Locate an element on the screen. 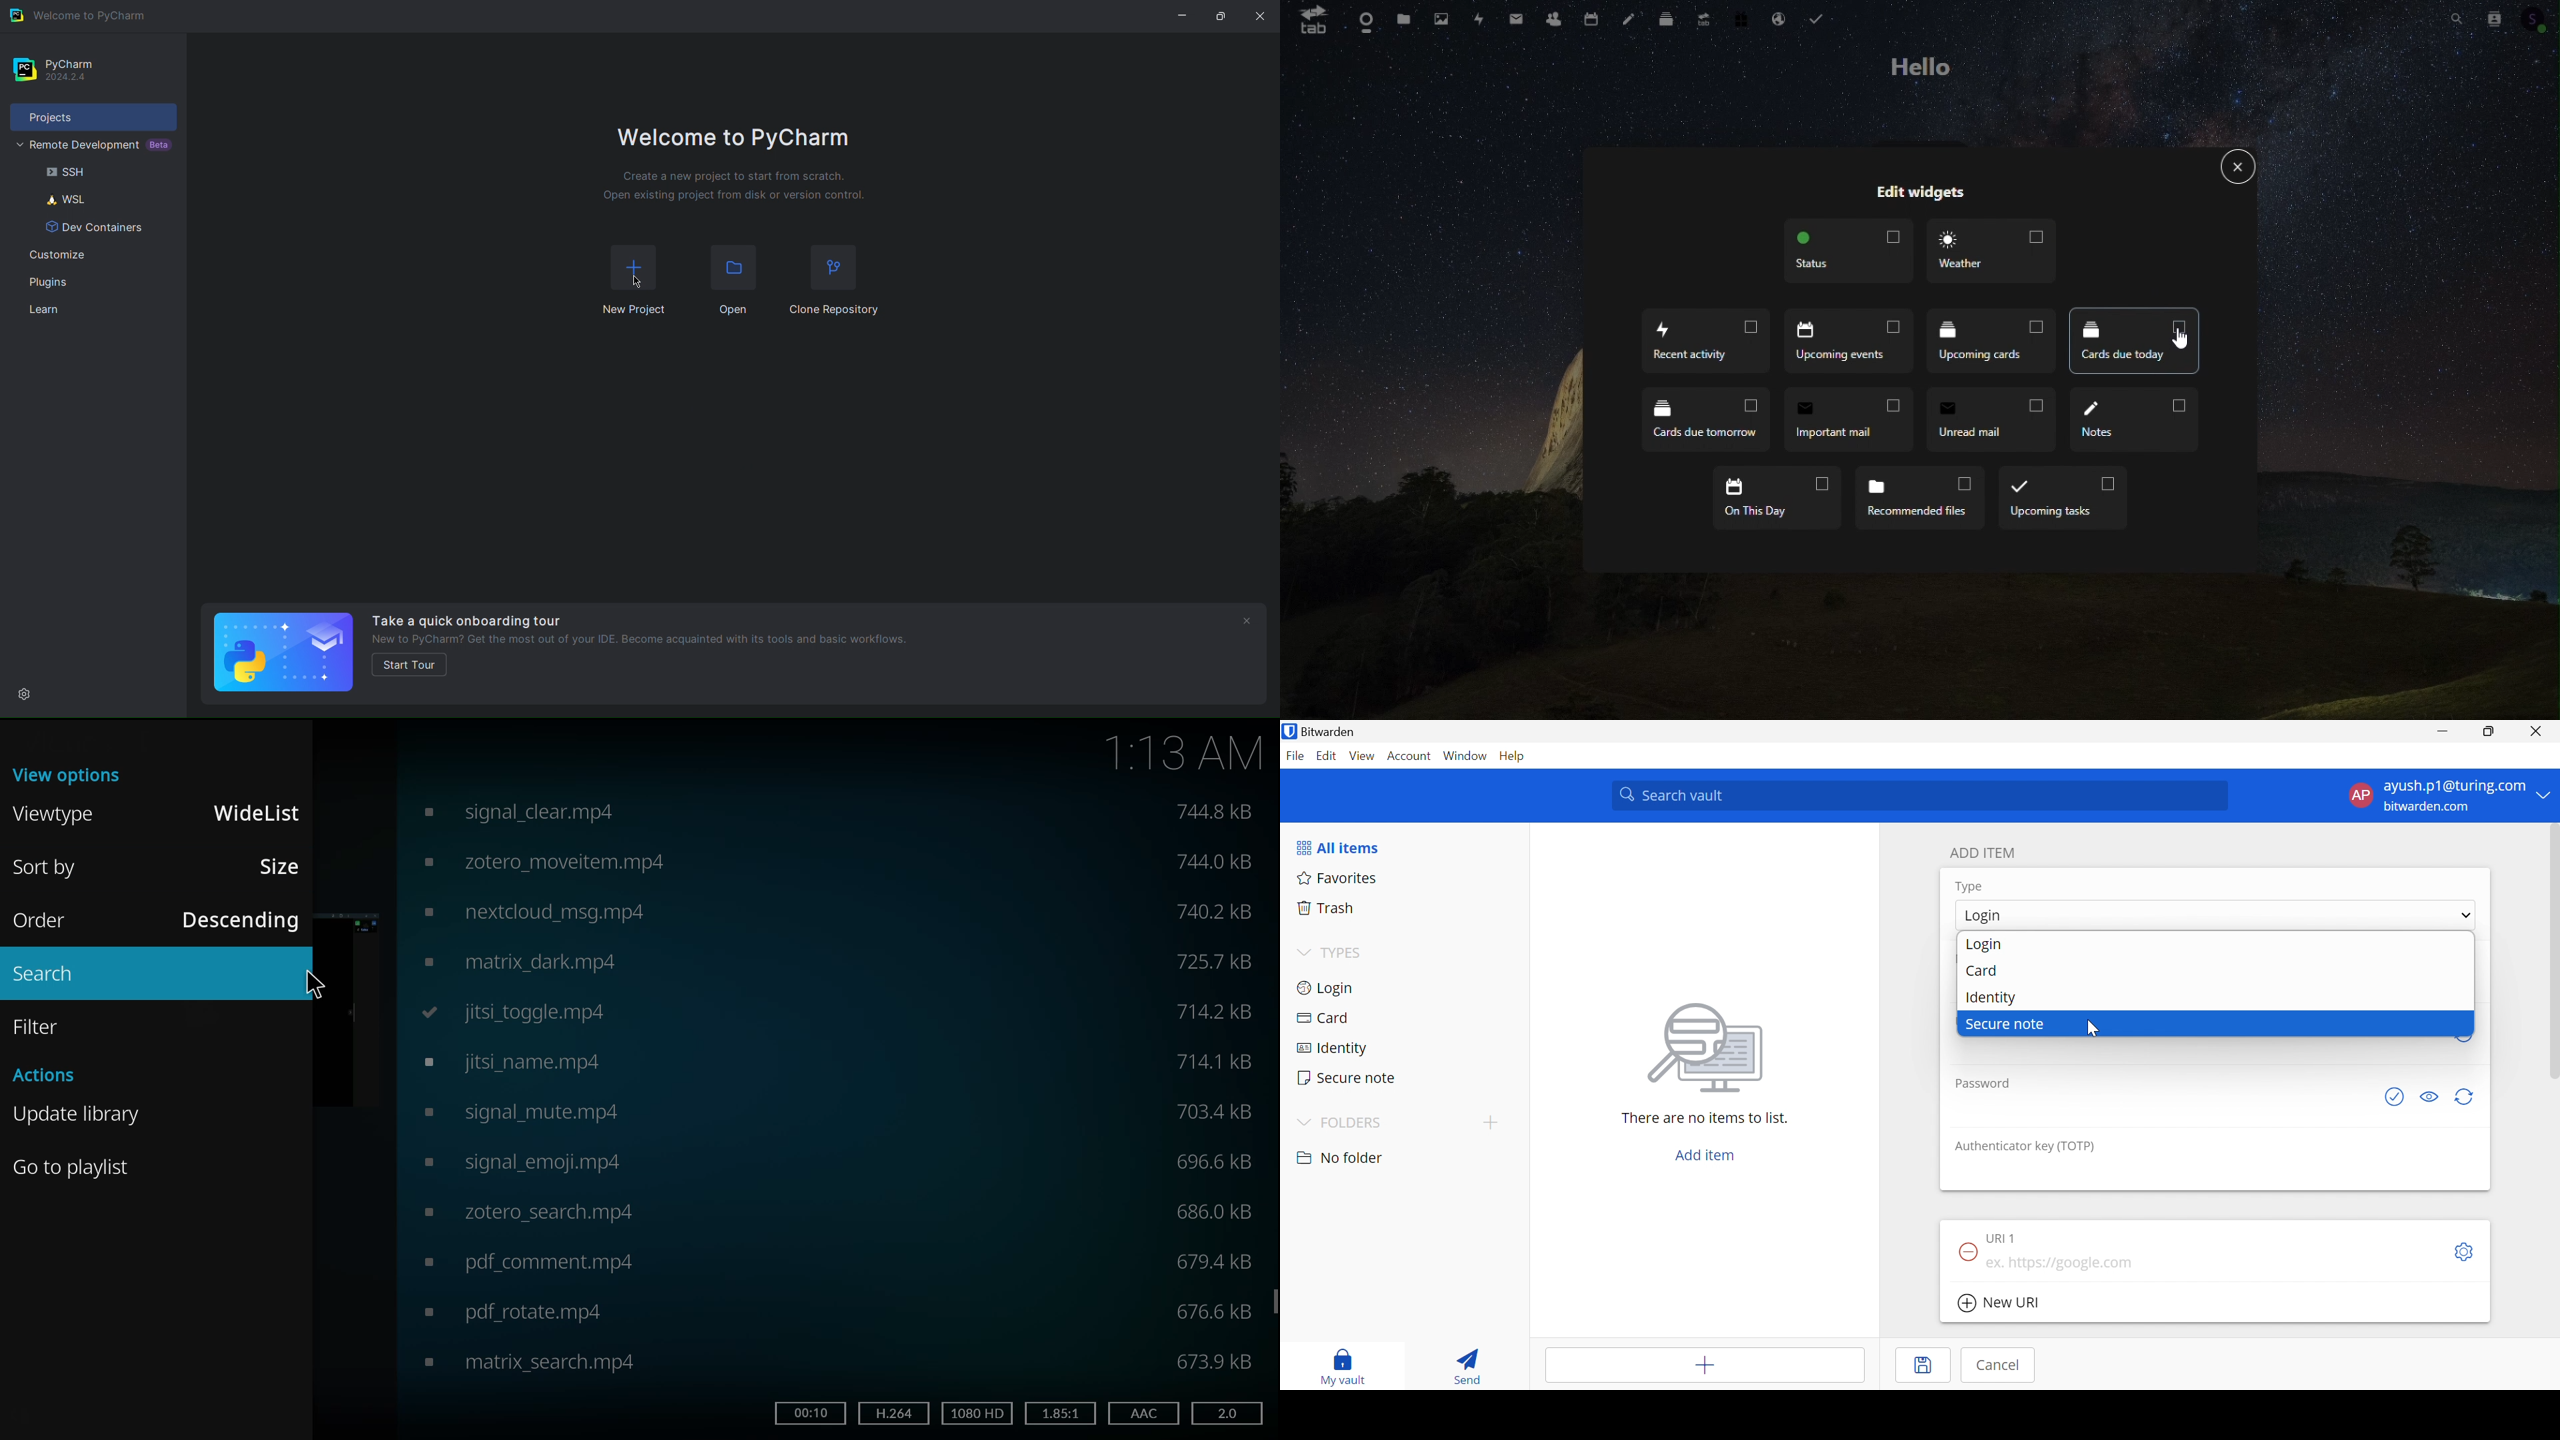 This screenshot has width=2576, height=1456. h is located at coordinates (891, 1413).